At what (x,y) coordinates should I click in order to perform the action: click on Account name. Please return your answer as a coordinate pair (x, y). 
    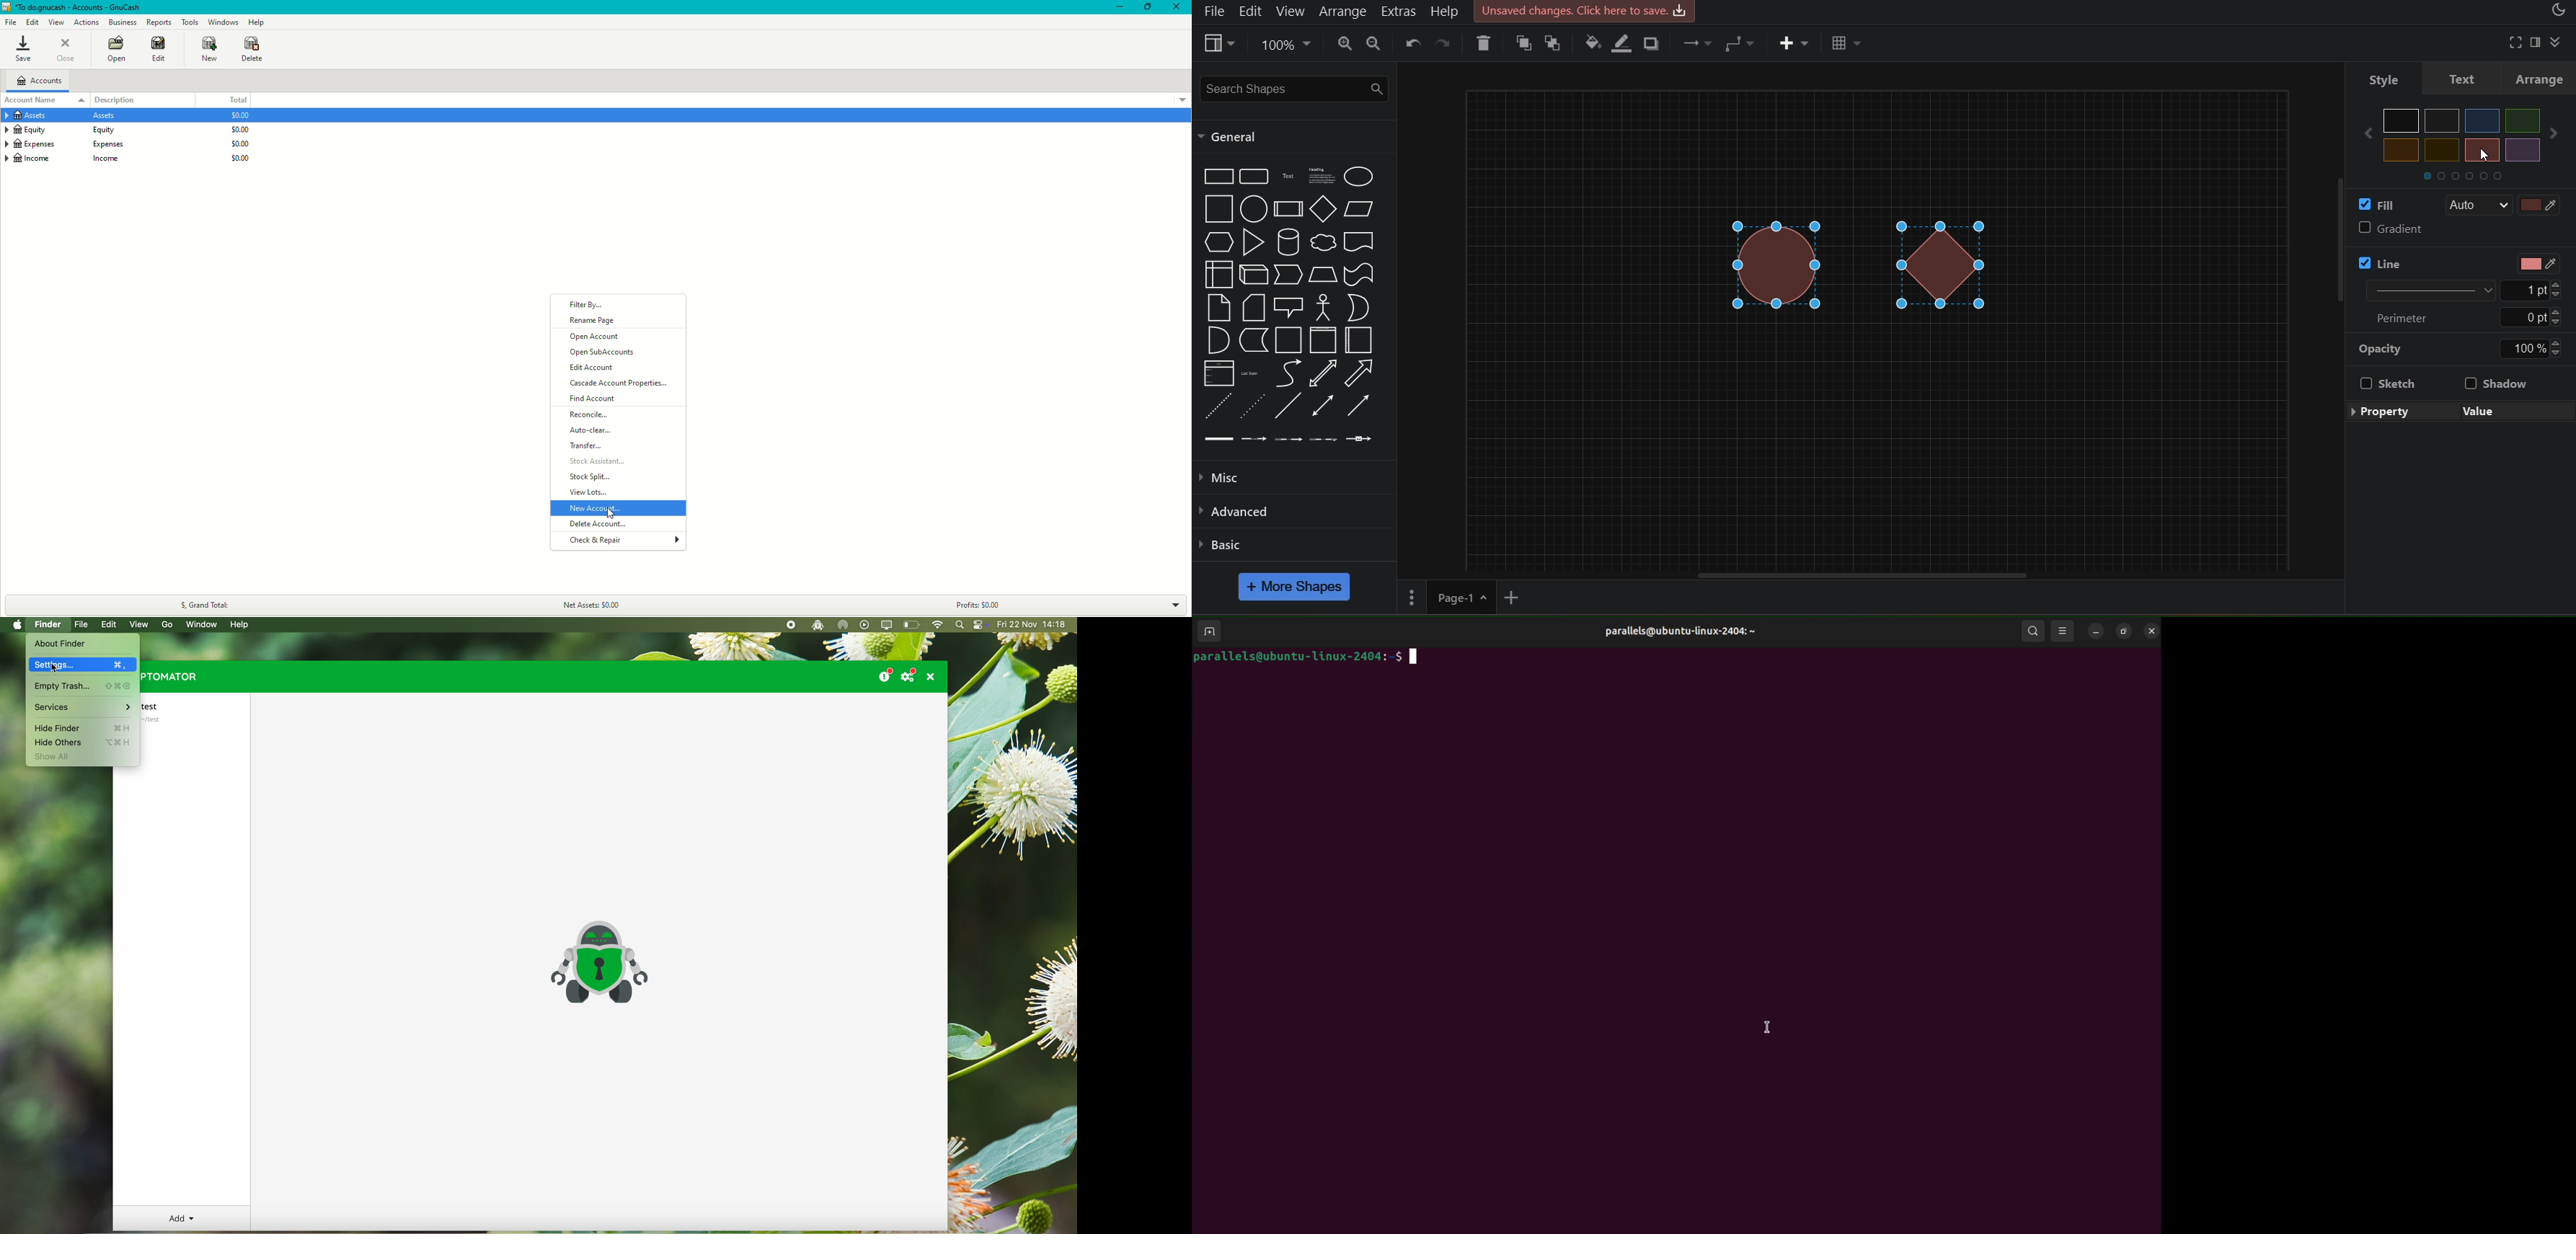
    Looking at the image, I should click on (33, 100).